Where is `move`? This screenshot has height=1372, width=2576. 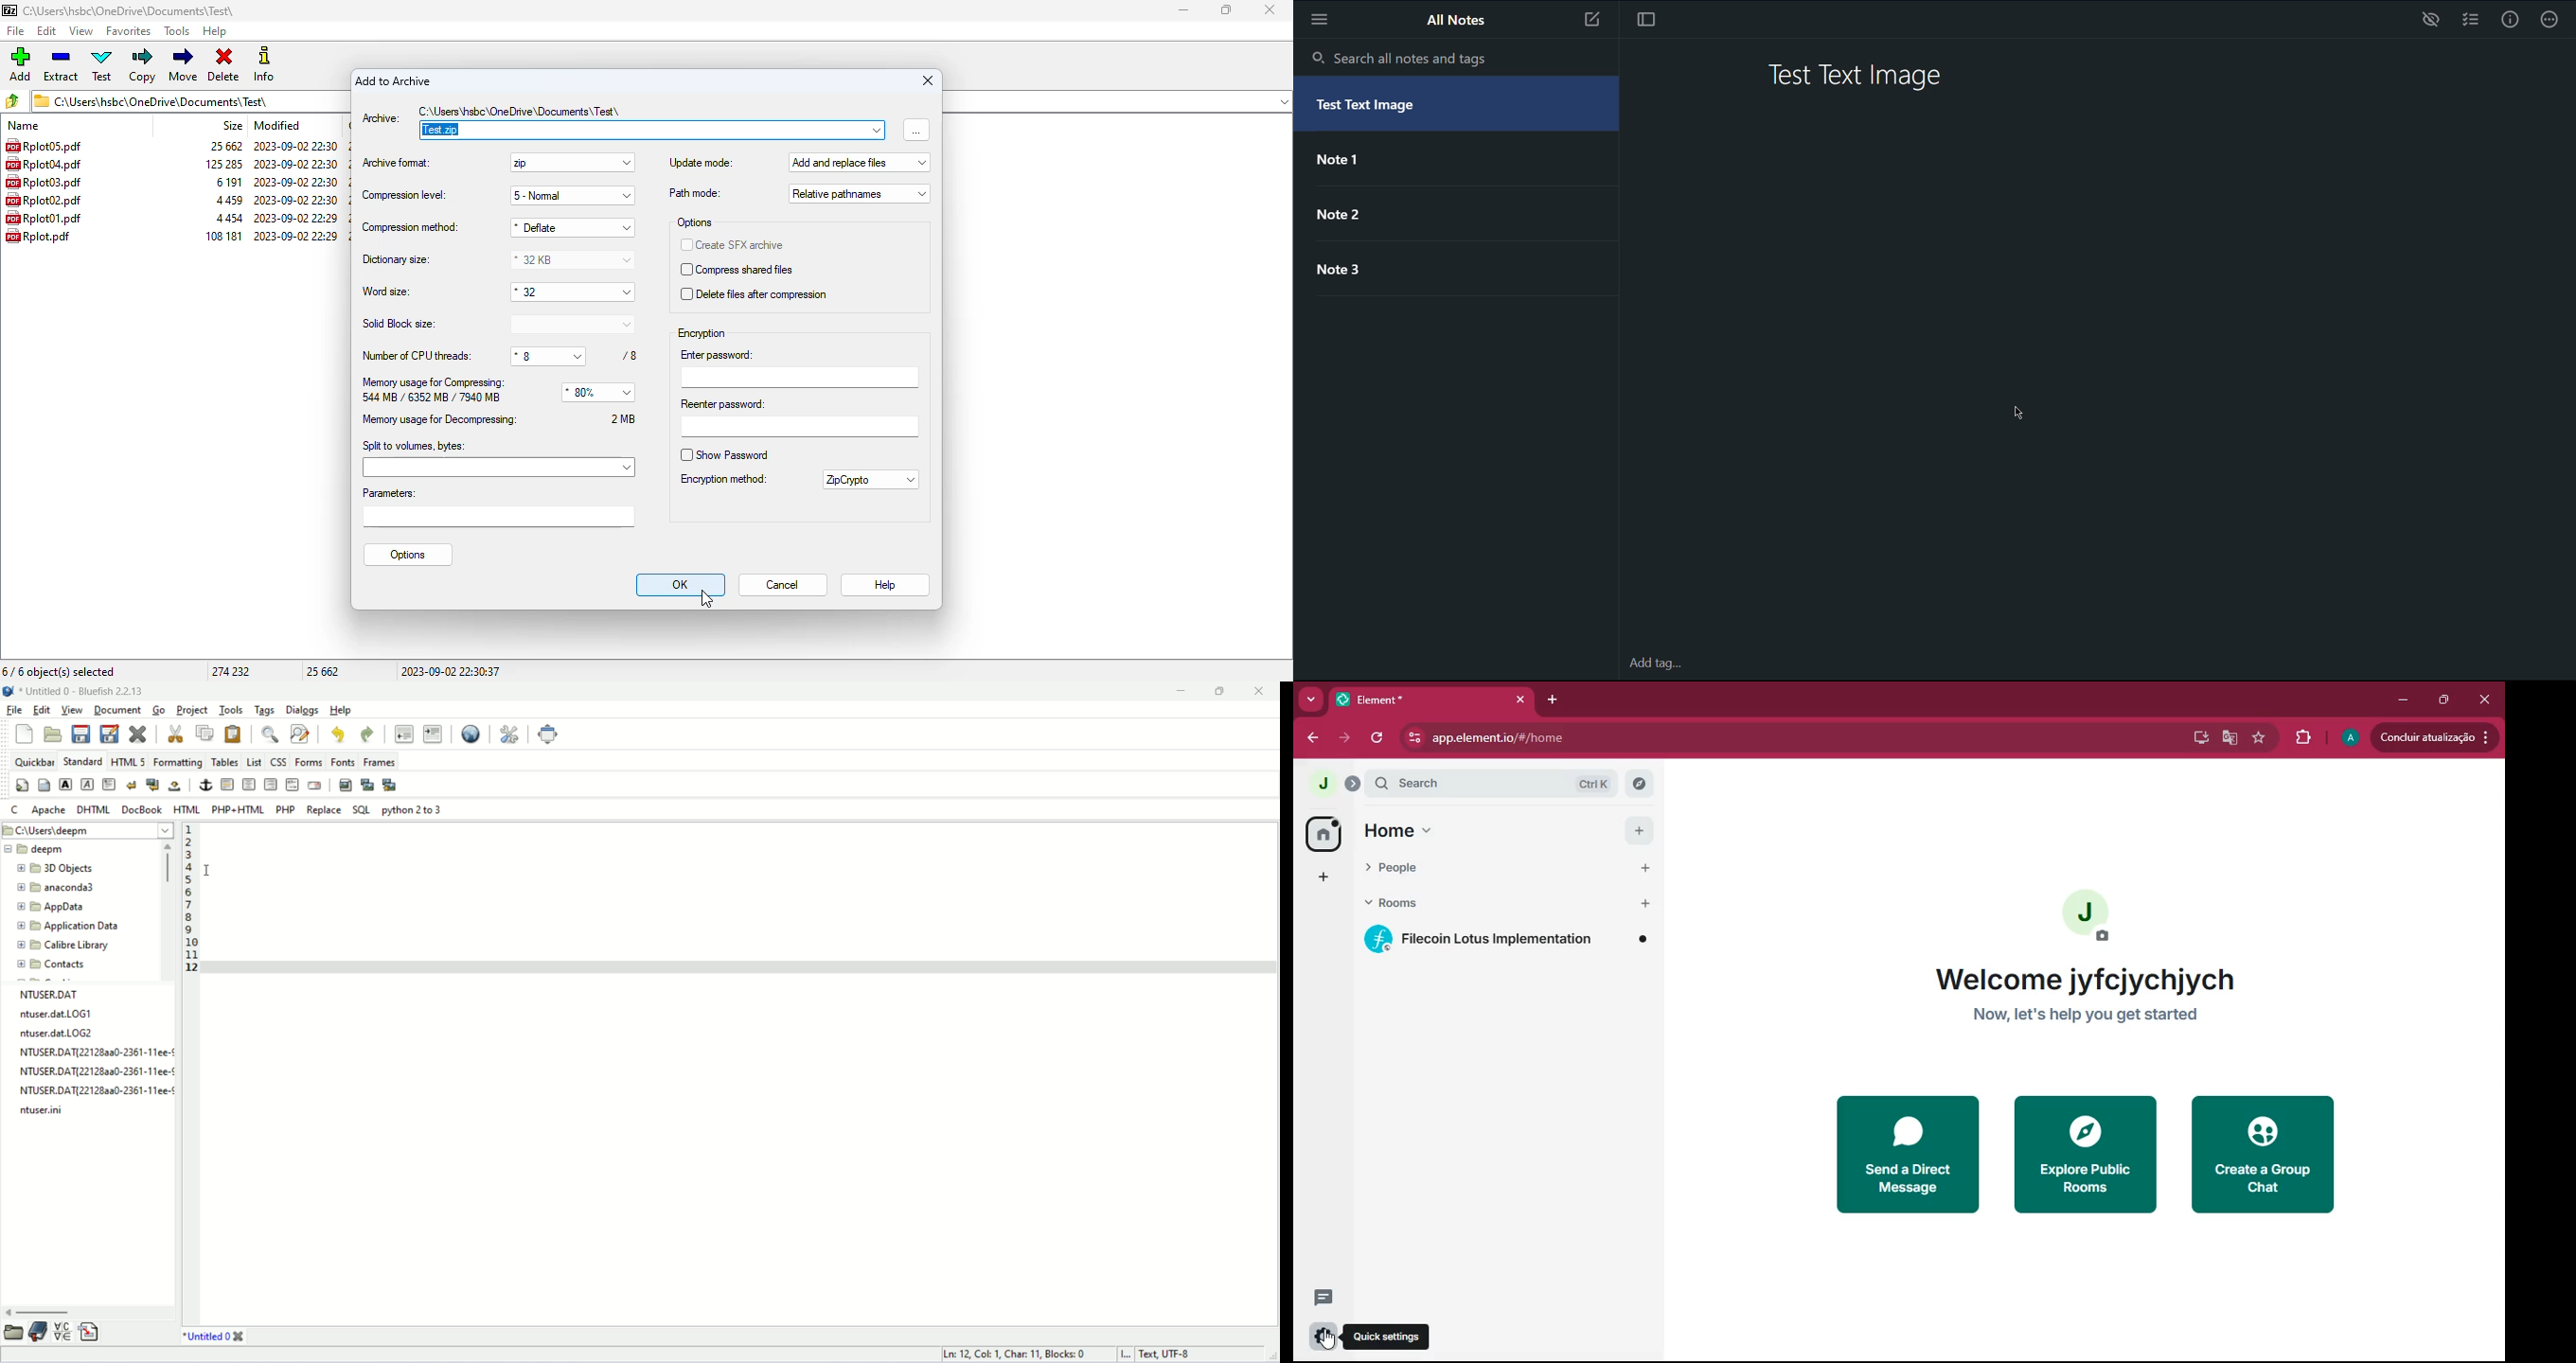 move is located at coordinates (185, 64).